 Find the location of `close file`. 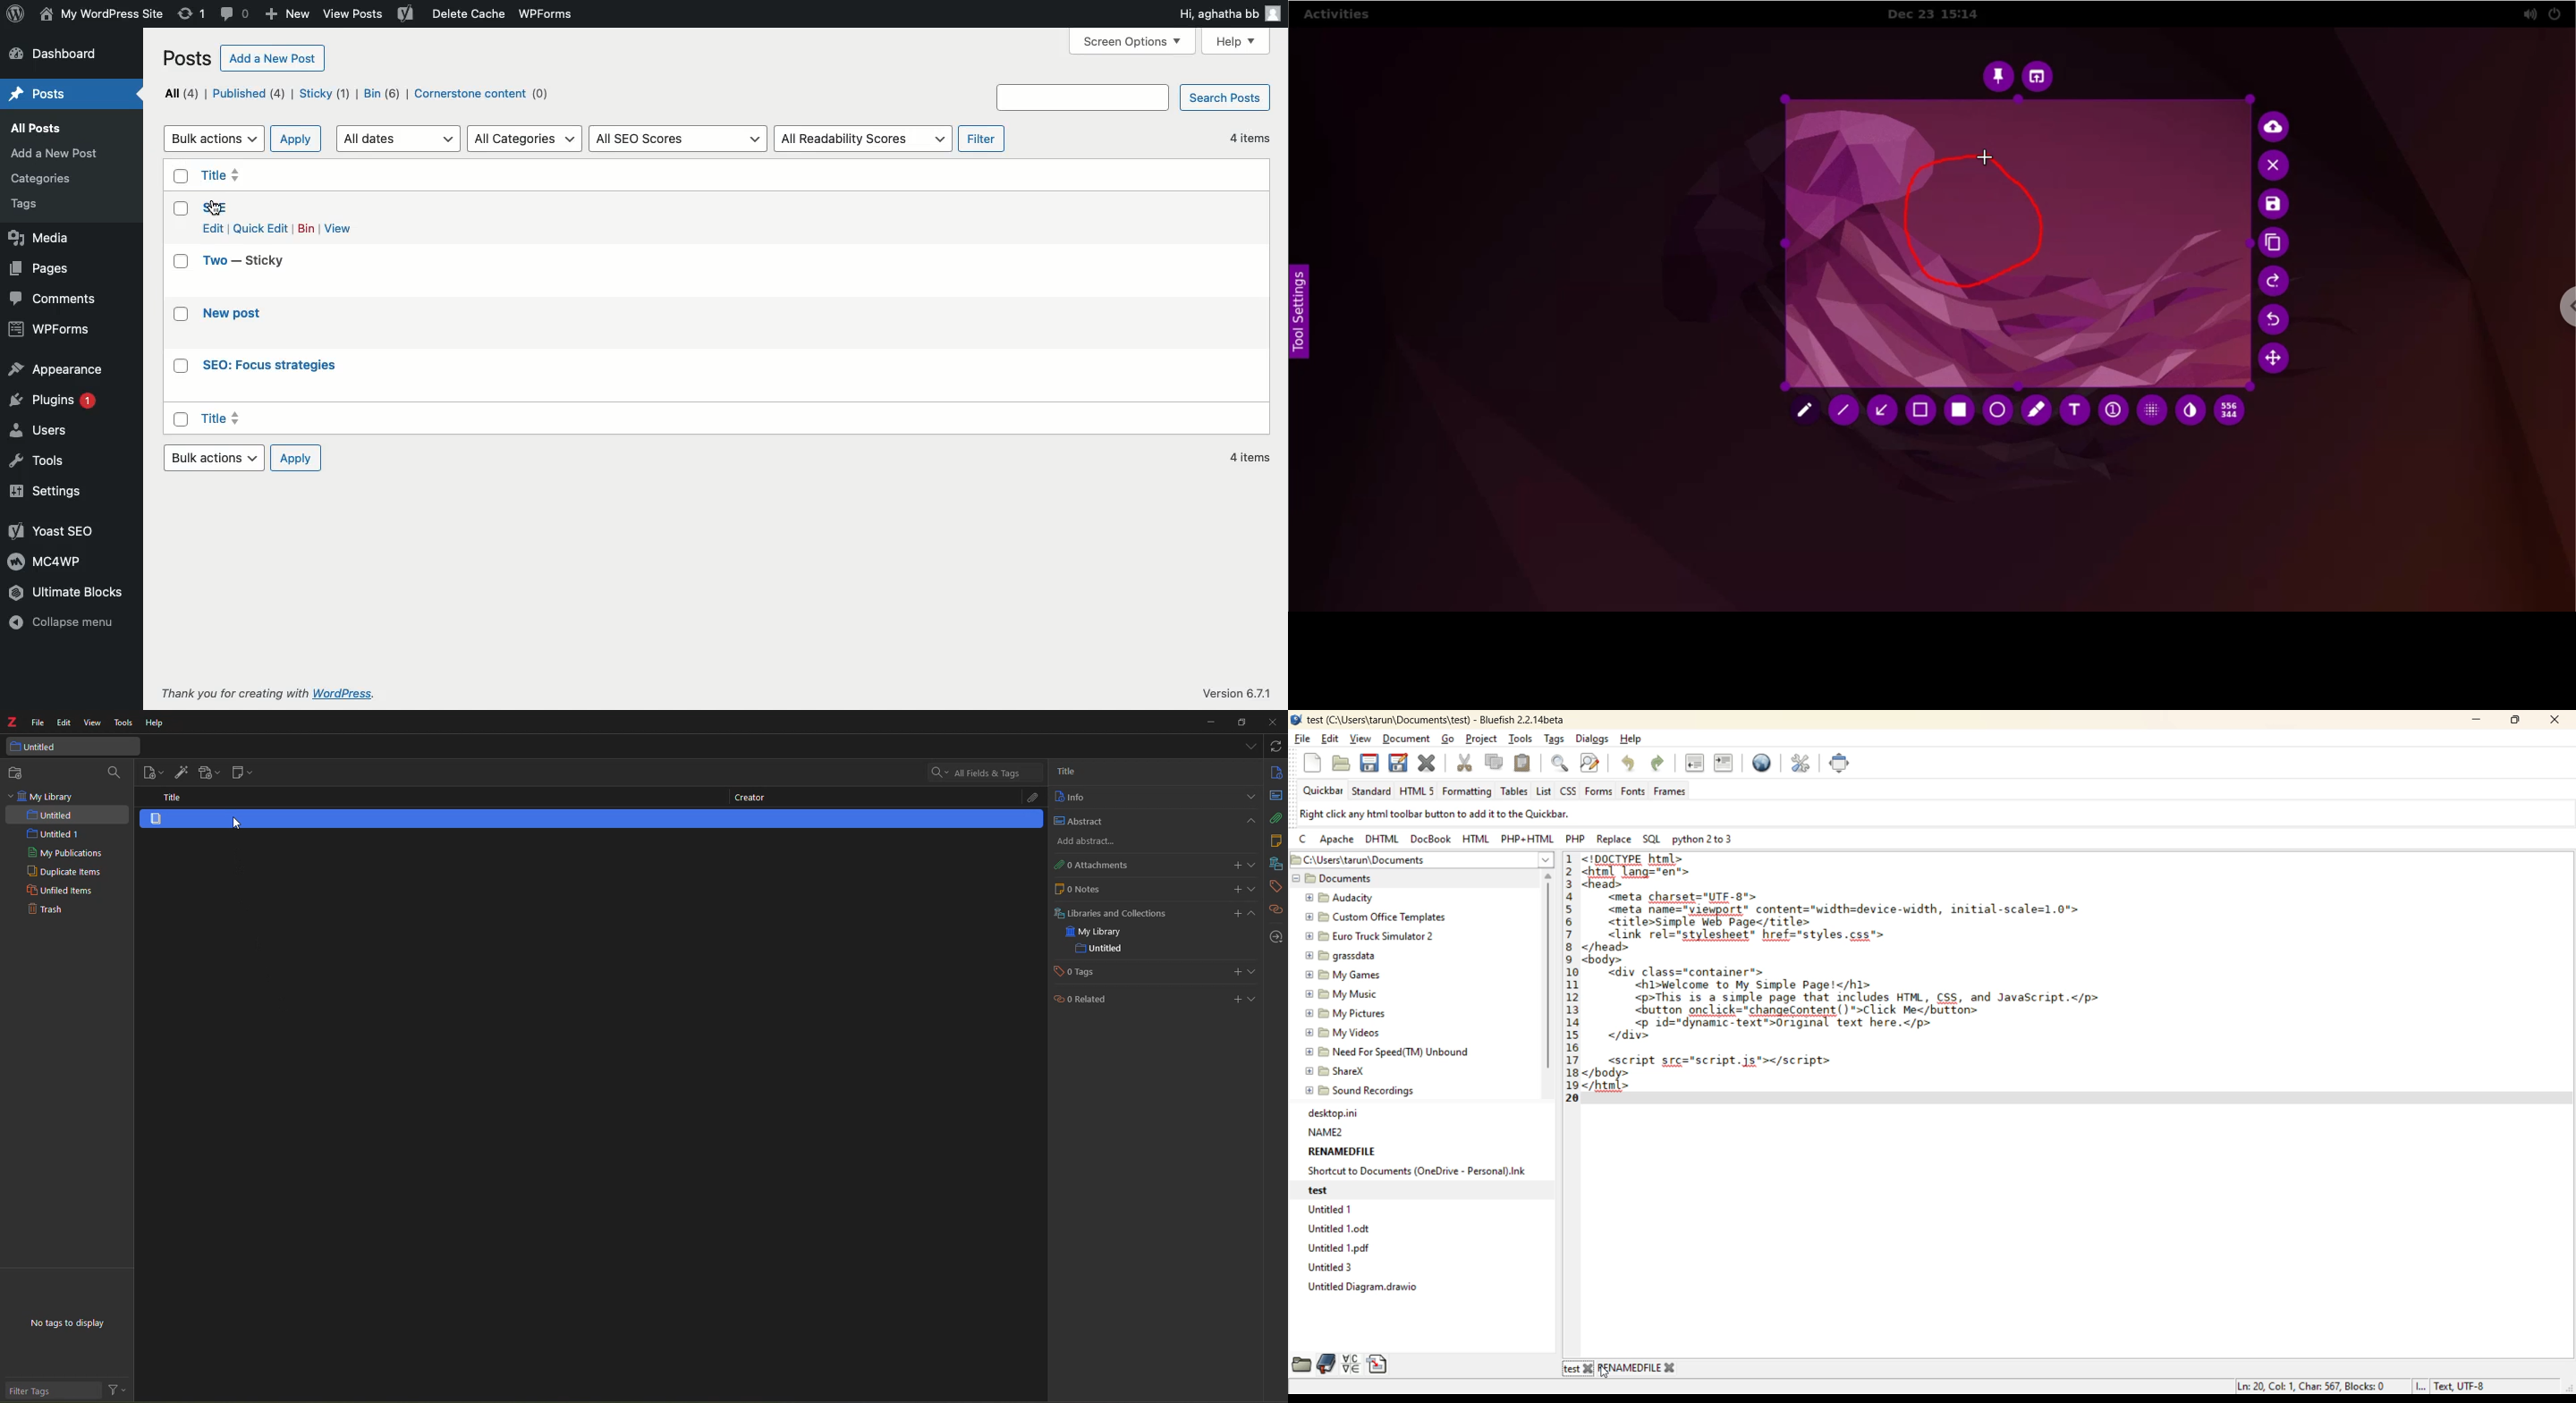

close file is located at coordinates (1428, 764).